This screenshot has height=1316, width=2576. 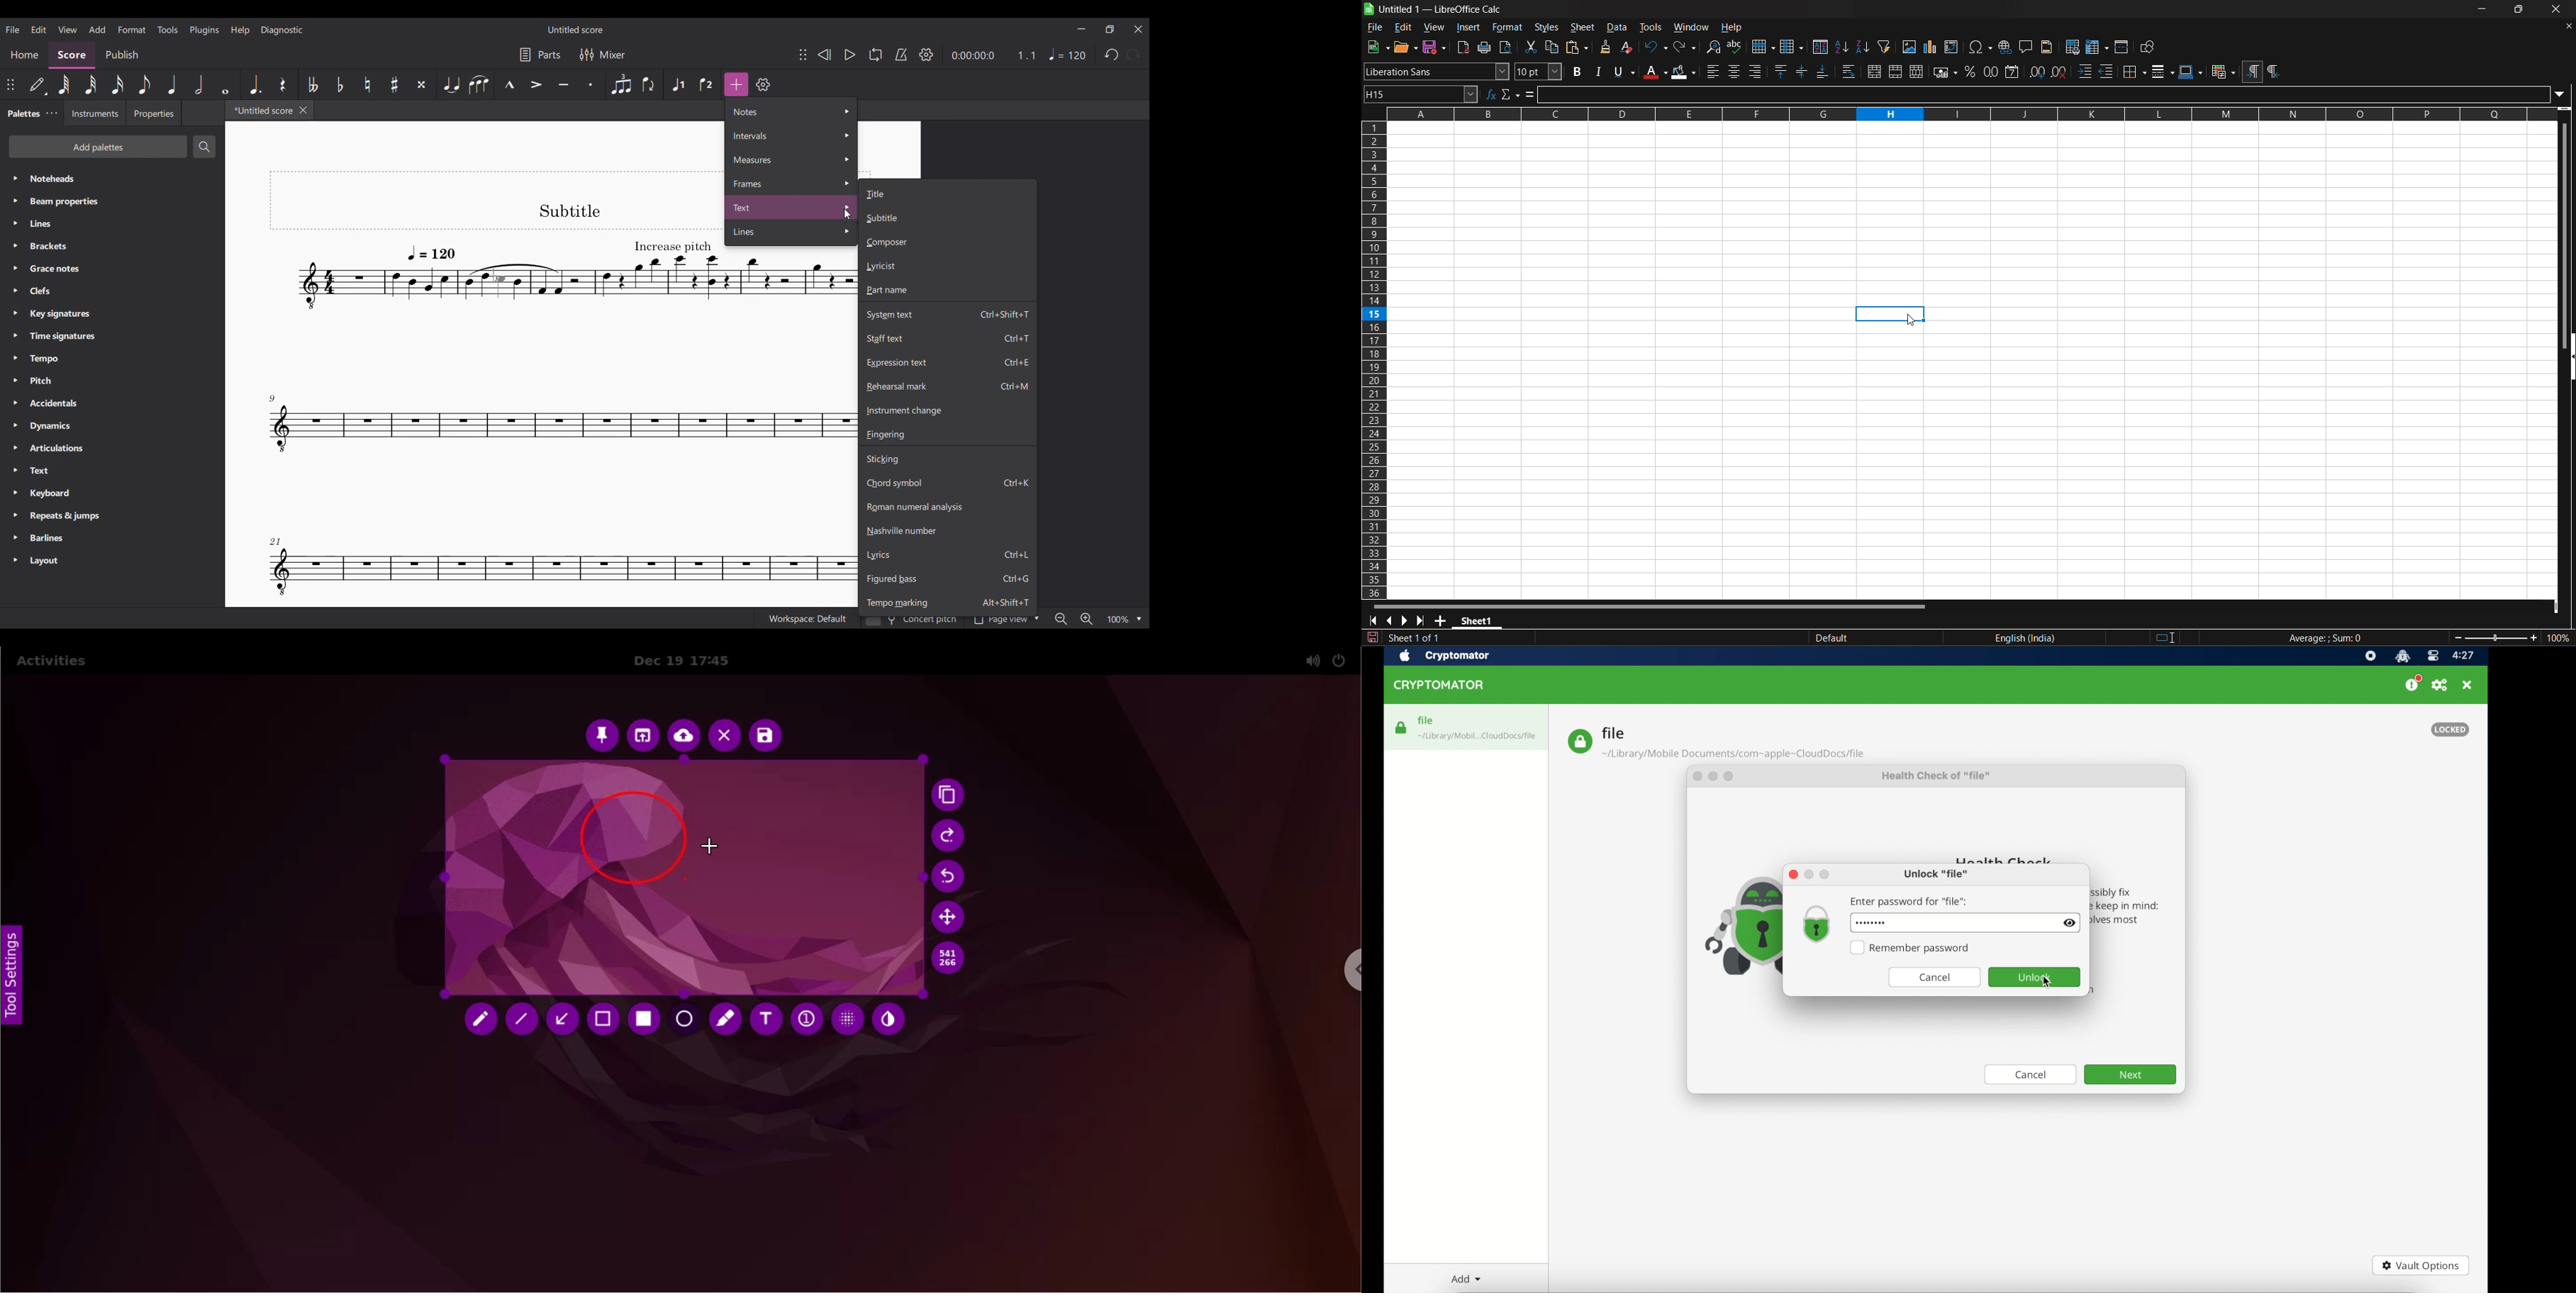 What do you see at coordinates (1112, 55) in the screenshot?
I see `Undo` at bounding box center [1112, 55].